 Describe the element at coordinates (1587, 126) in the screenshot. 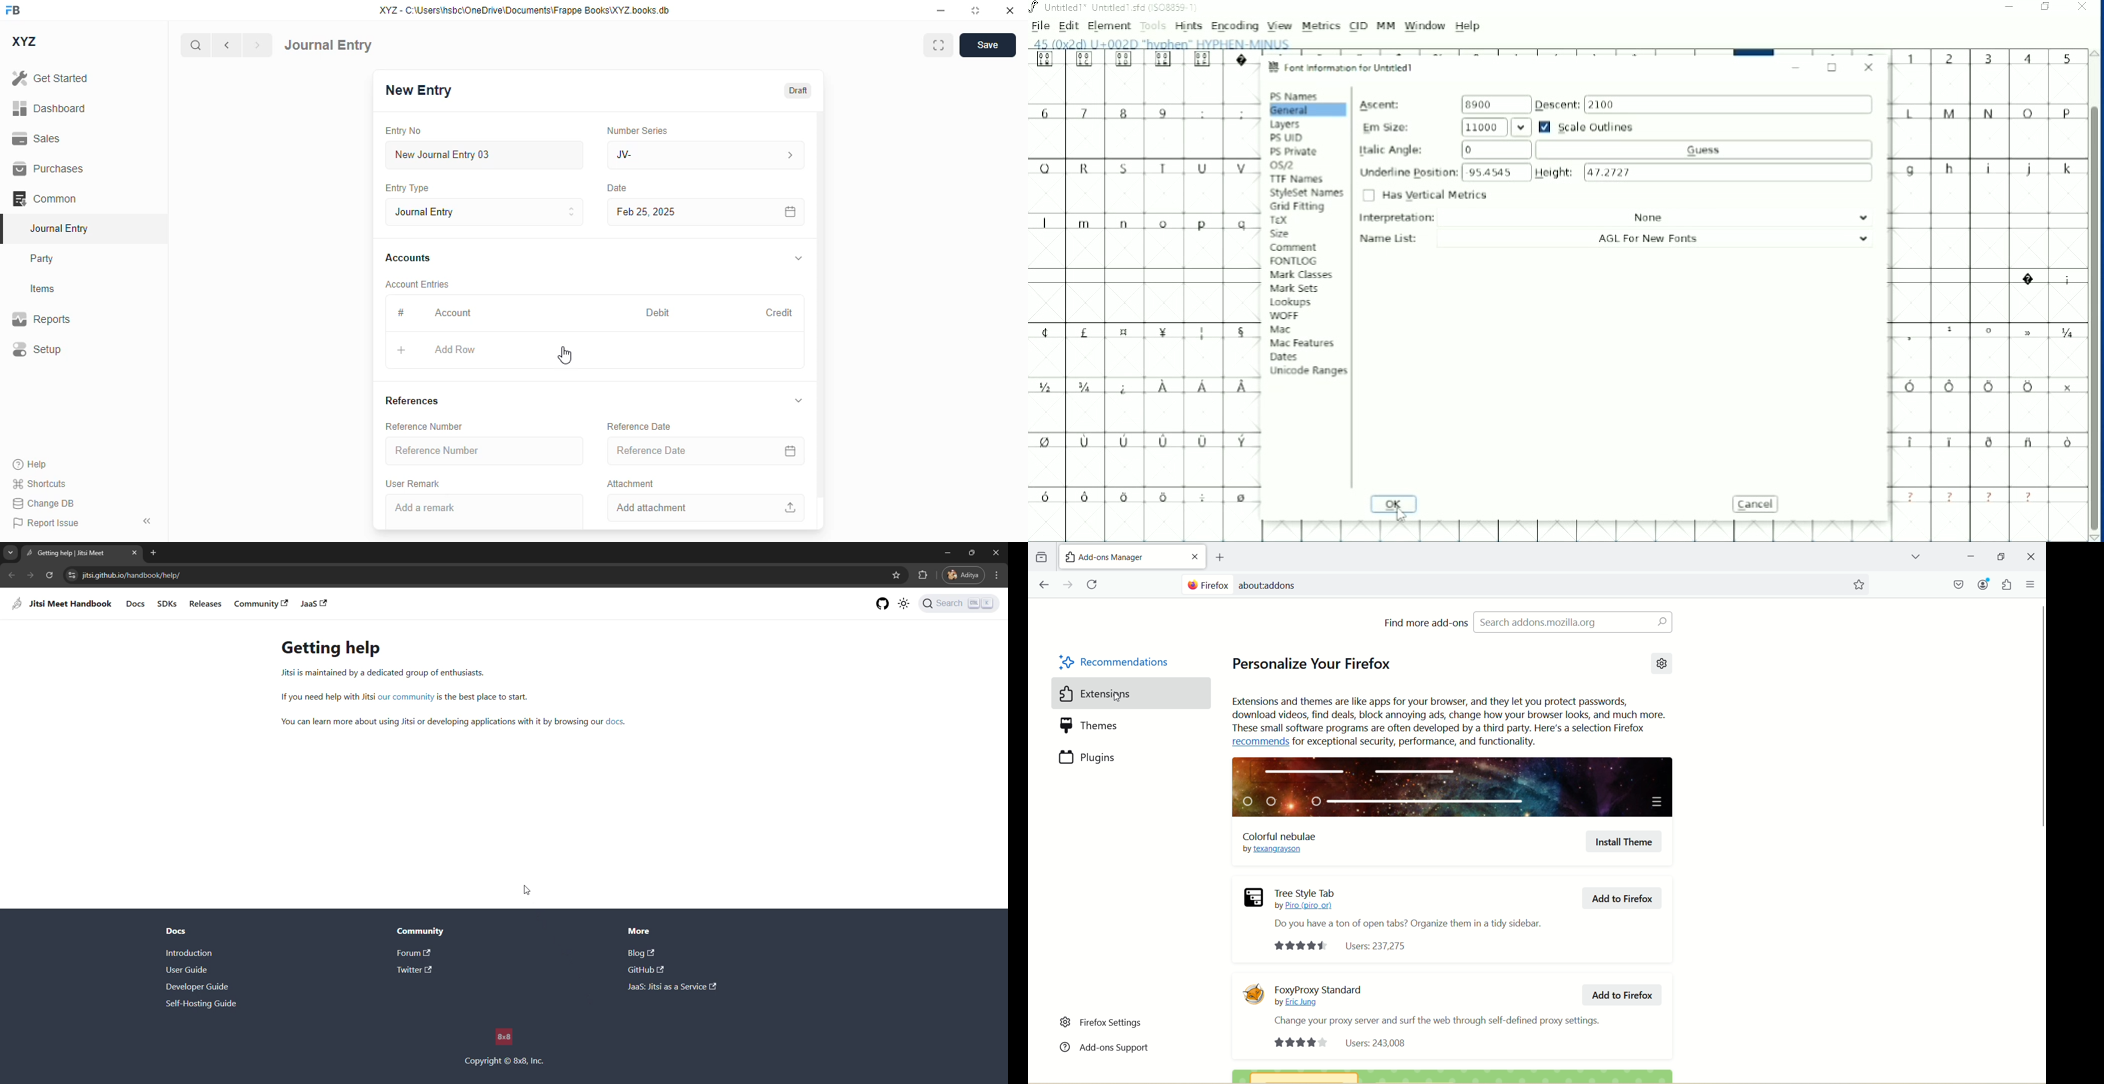

I see `Scale Outlines` at that location.